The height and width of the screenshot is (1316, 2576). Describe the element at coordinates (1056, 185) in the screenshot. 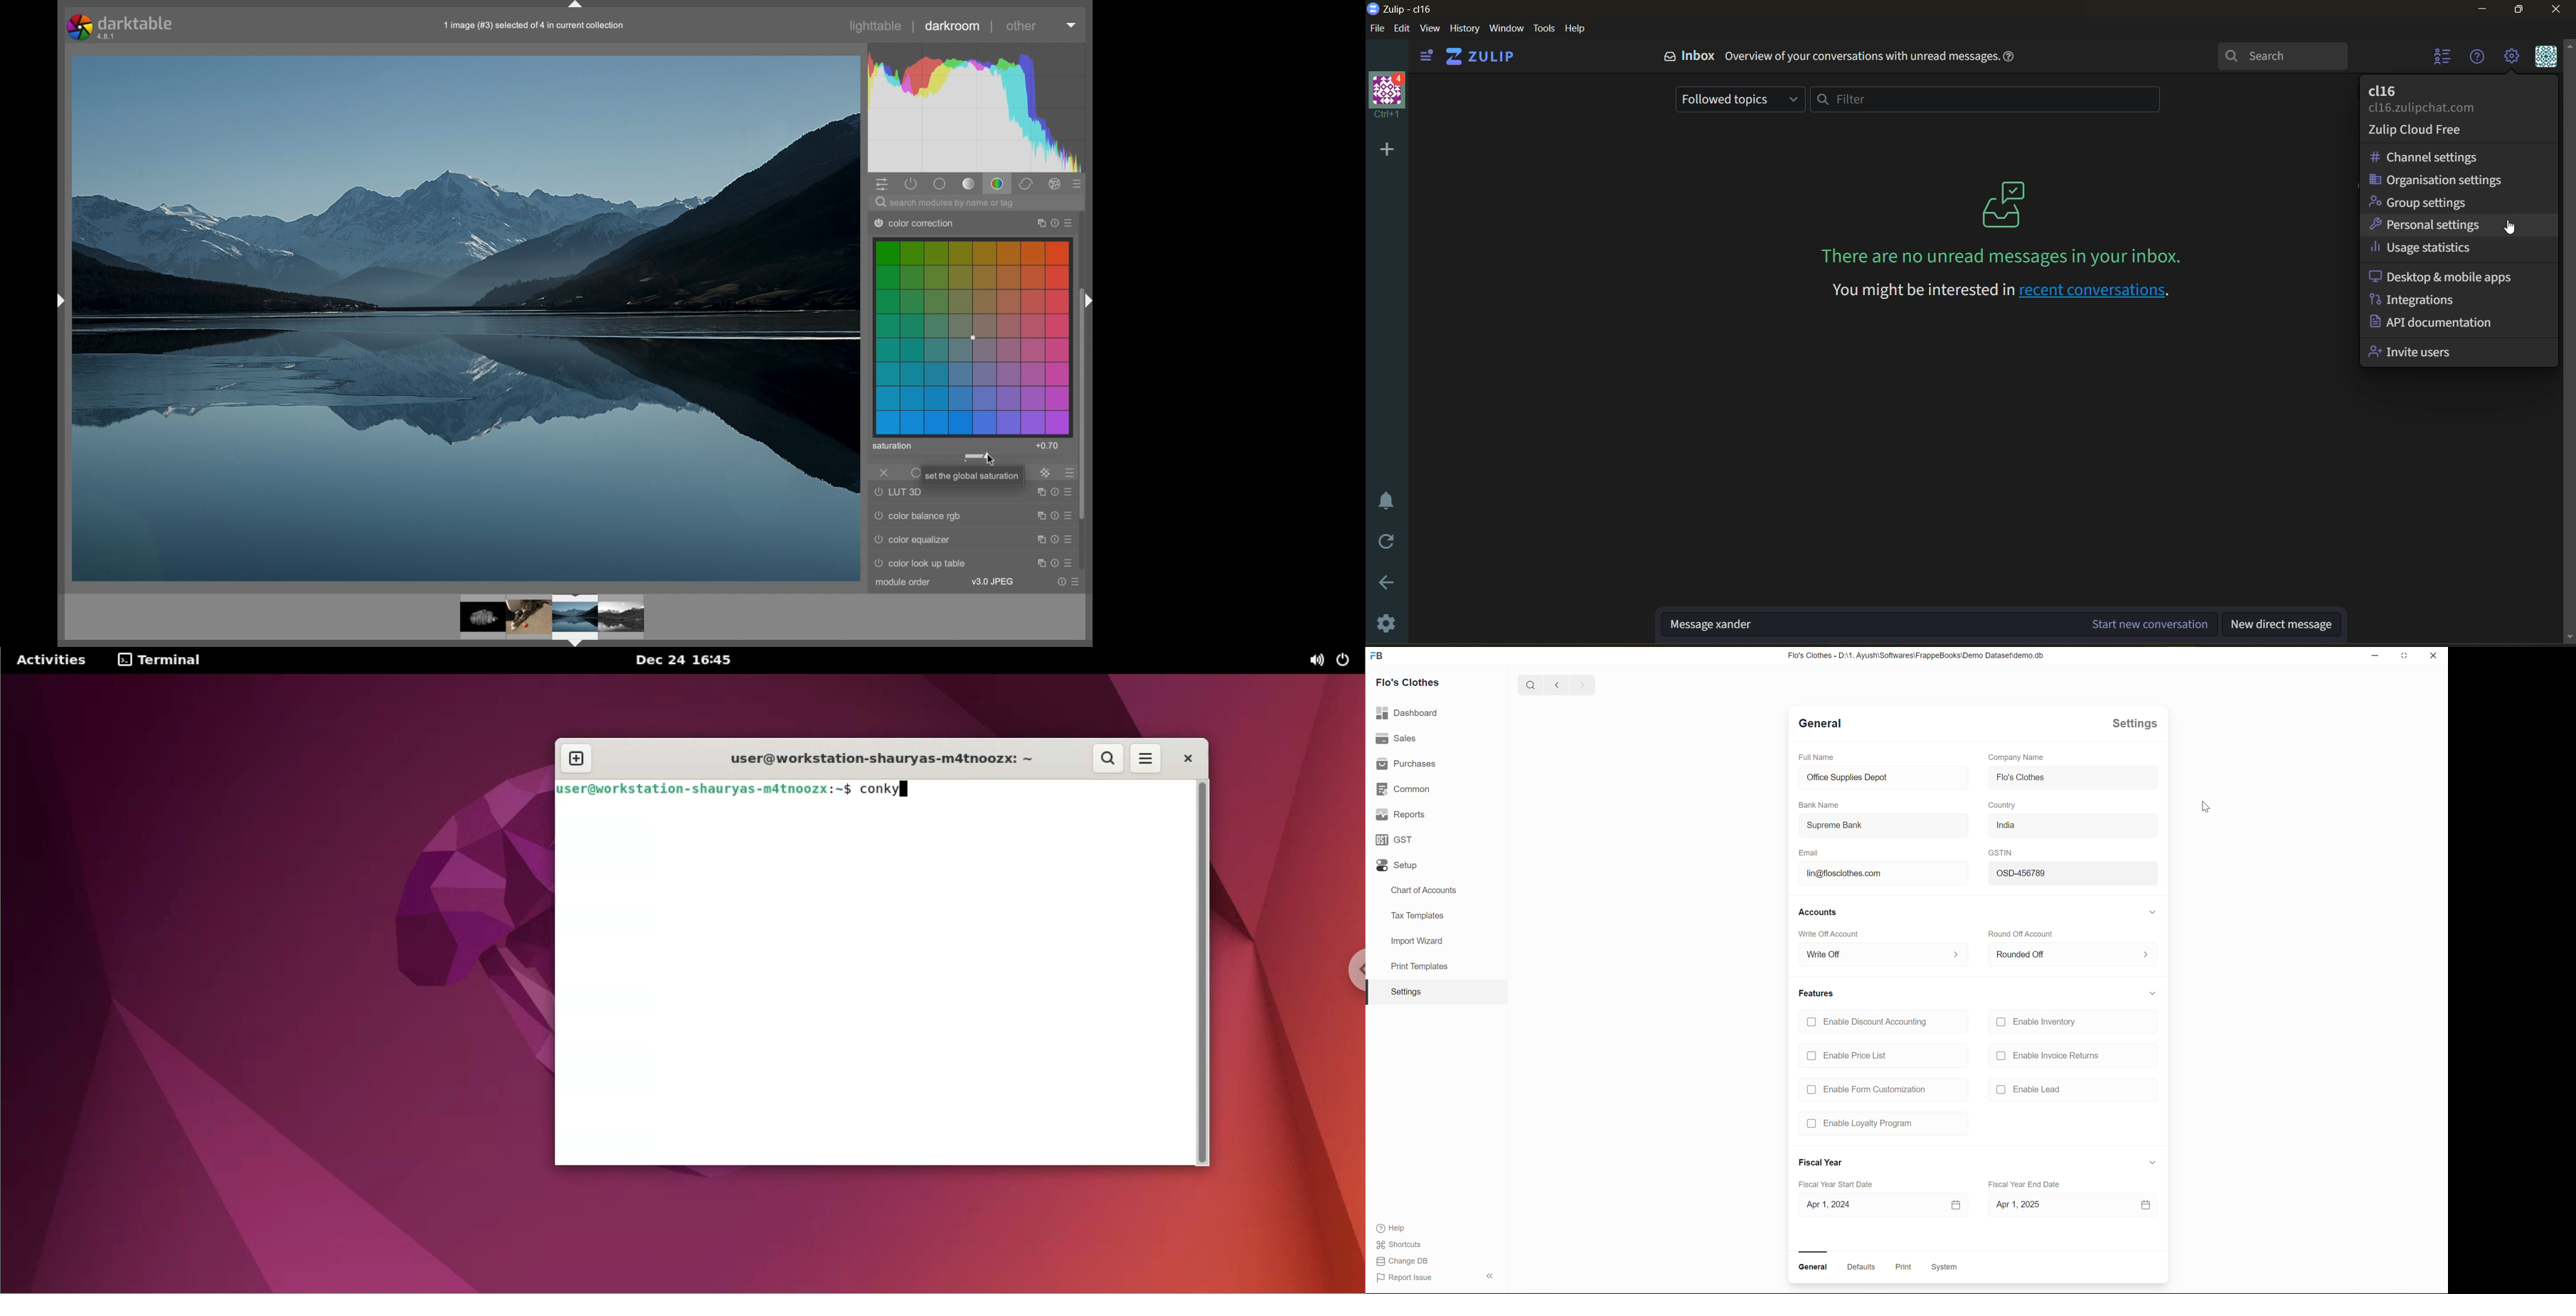

I see `effects` at that location.